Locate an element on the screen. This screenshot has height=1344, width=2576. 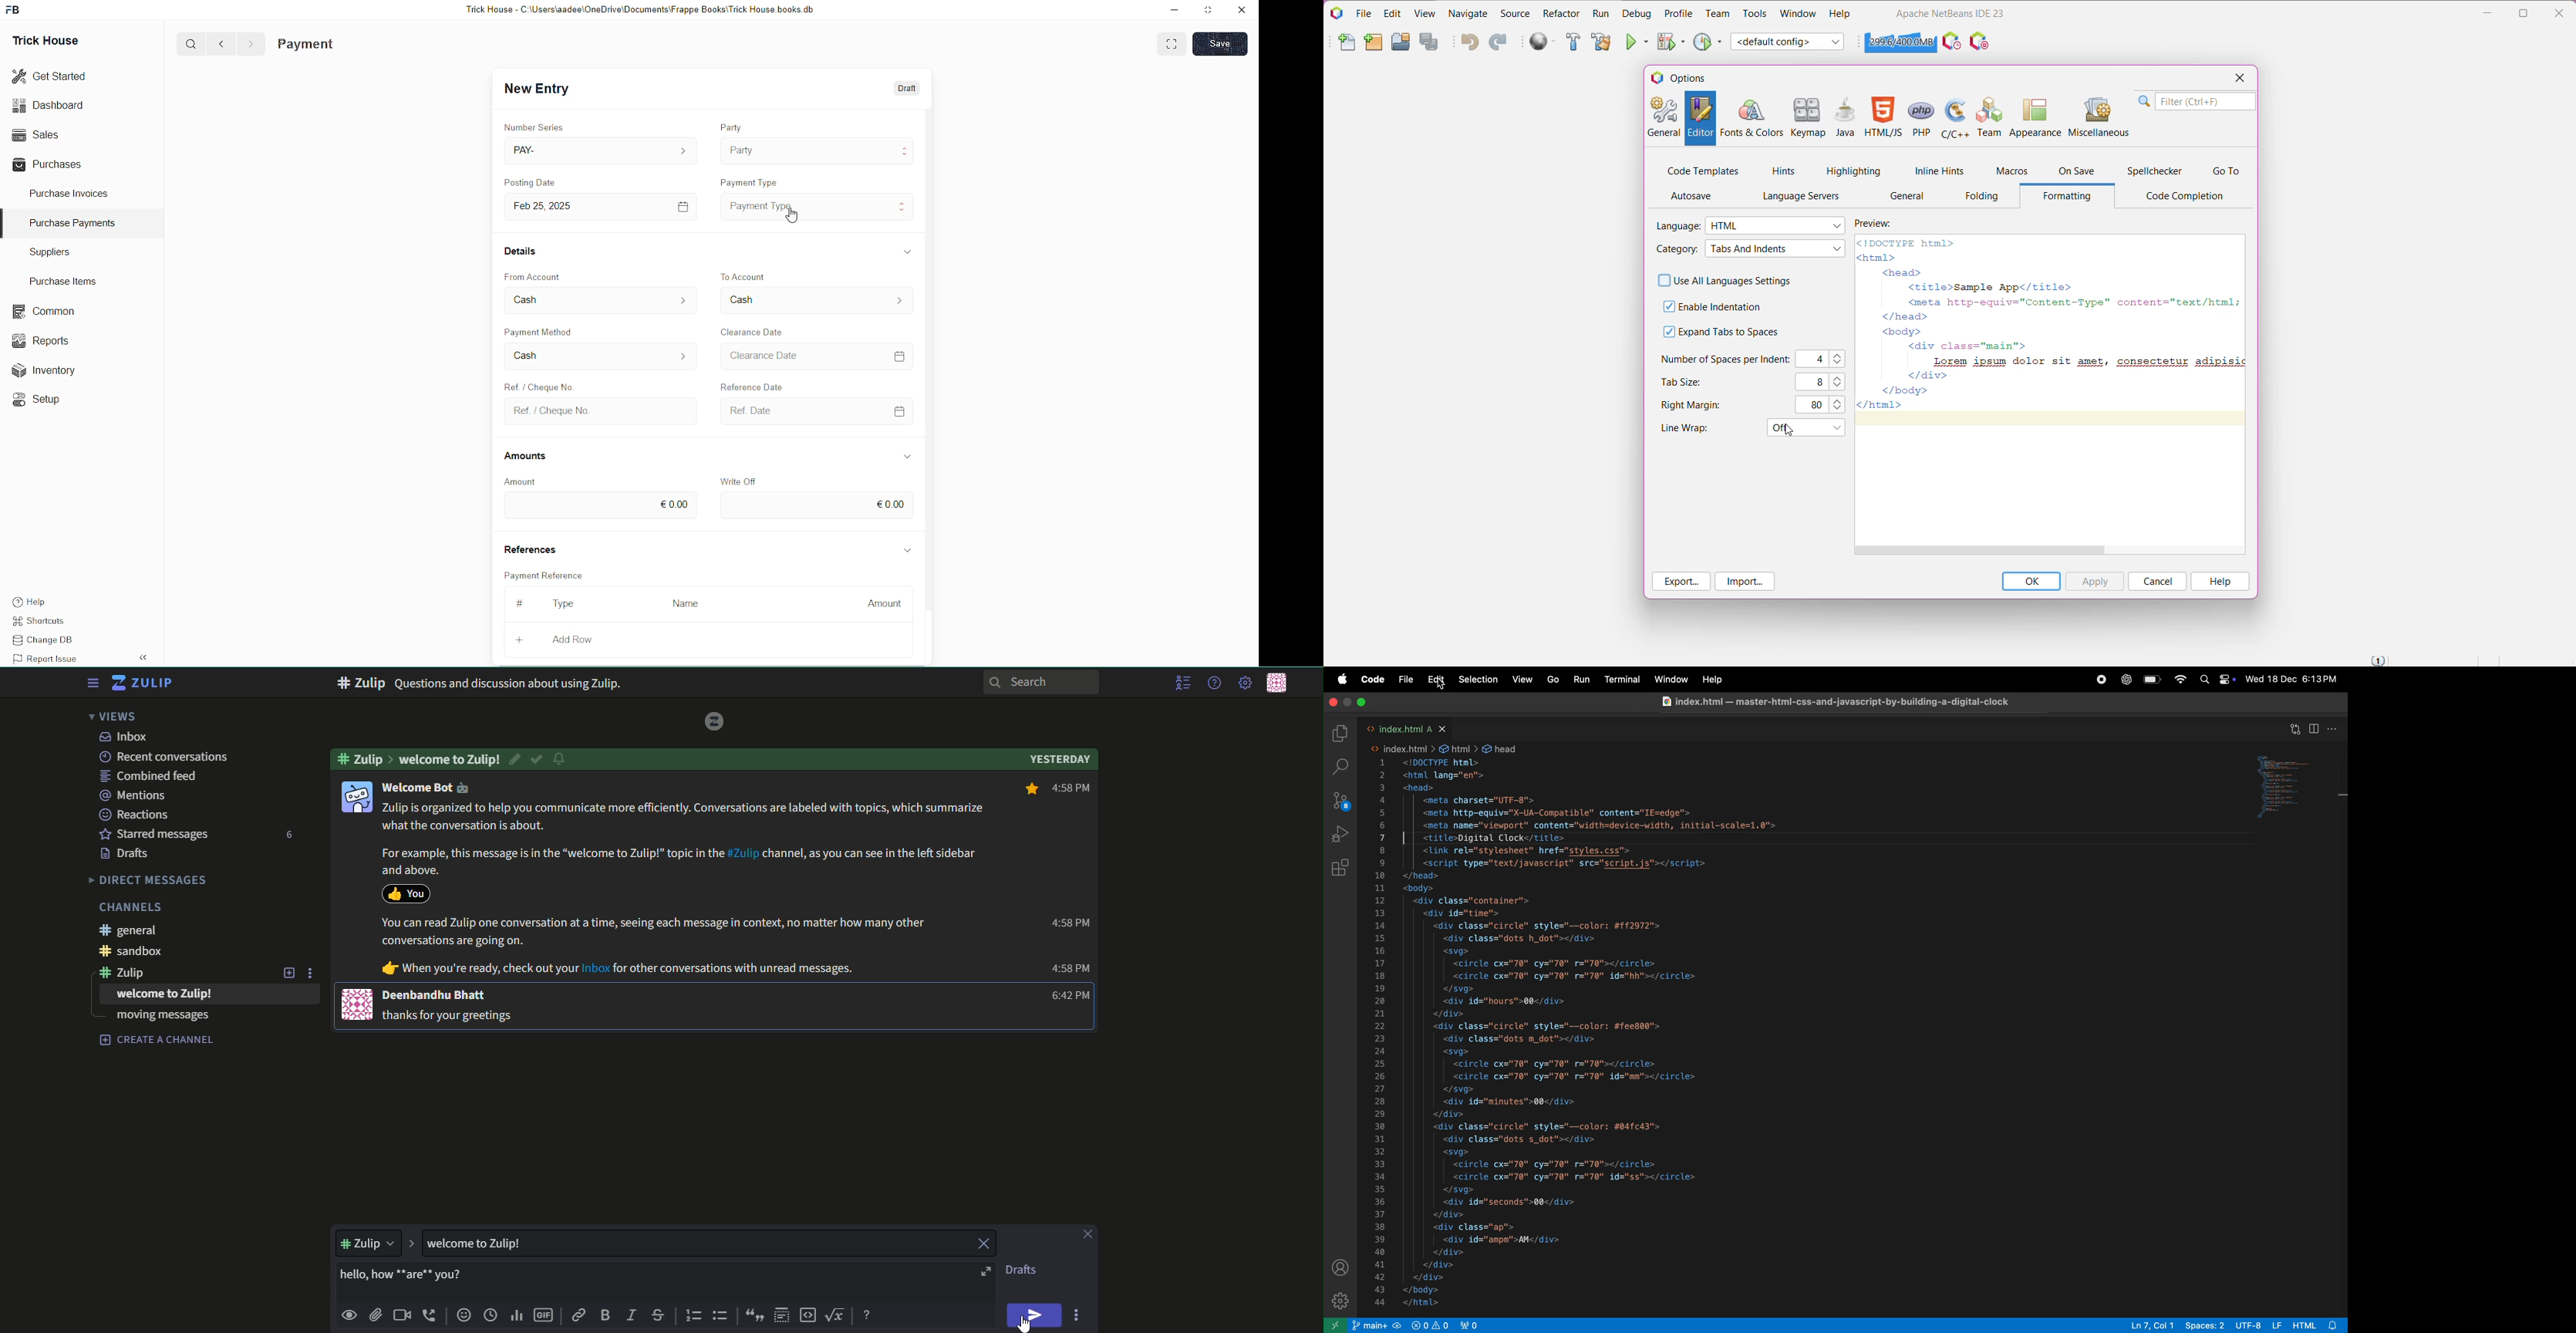
terminal is located at coordinates (1623, 680).